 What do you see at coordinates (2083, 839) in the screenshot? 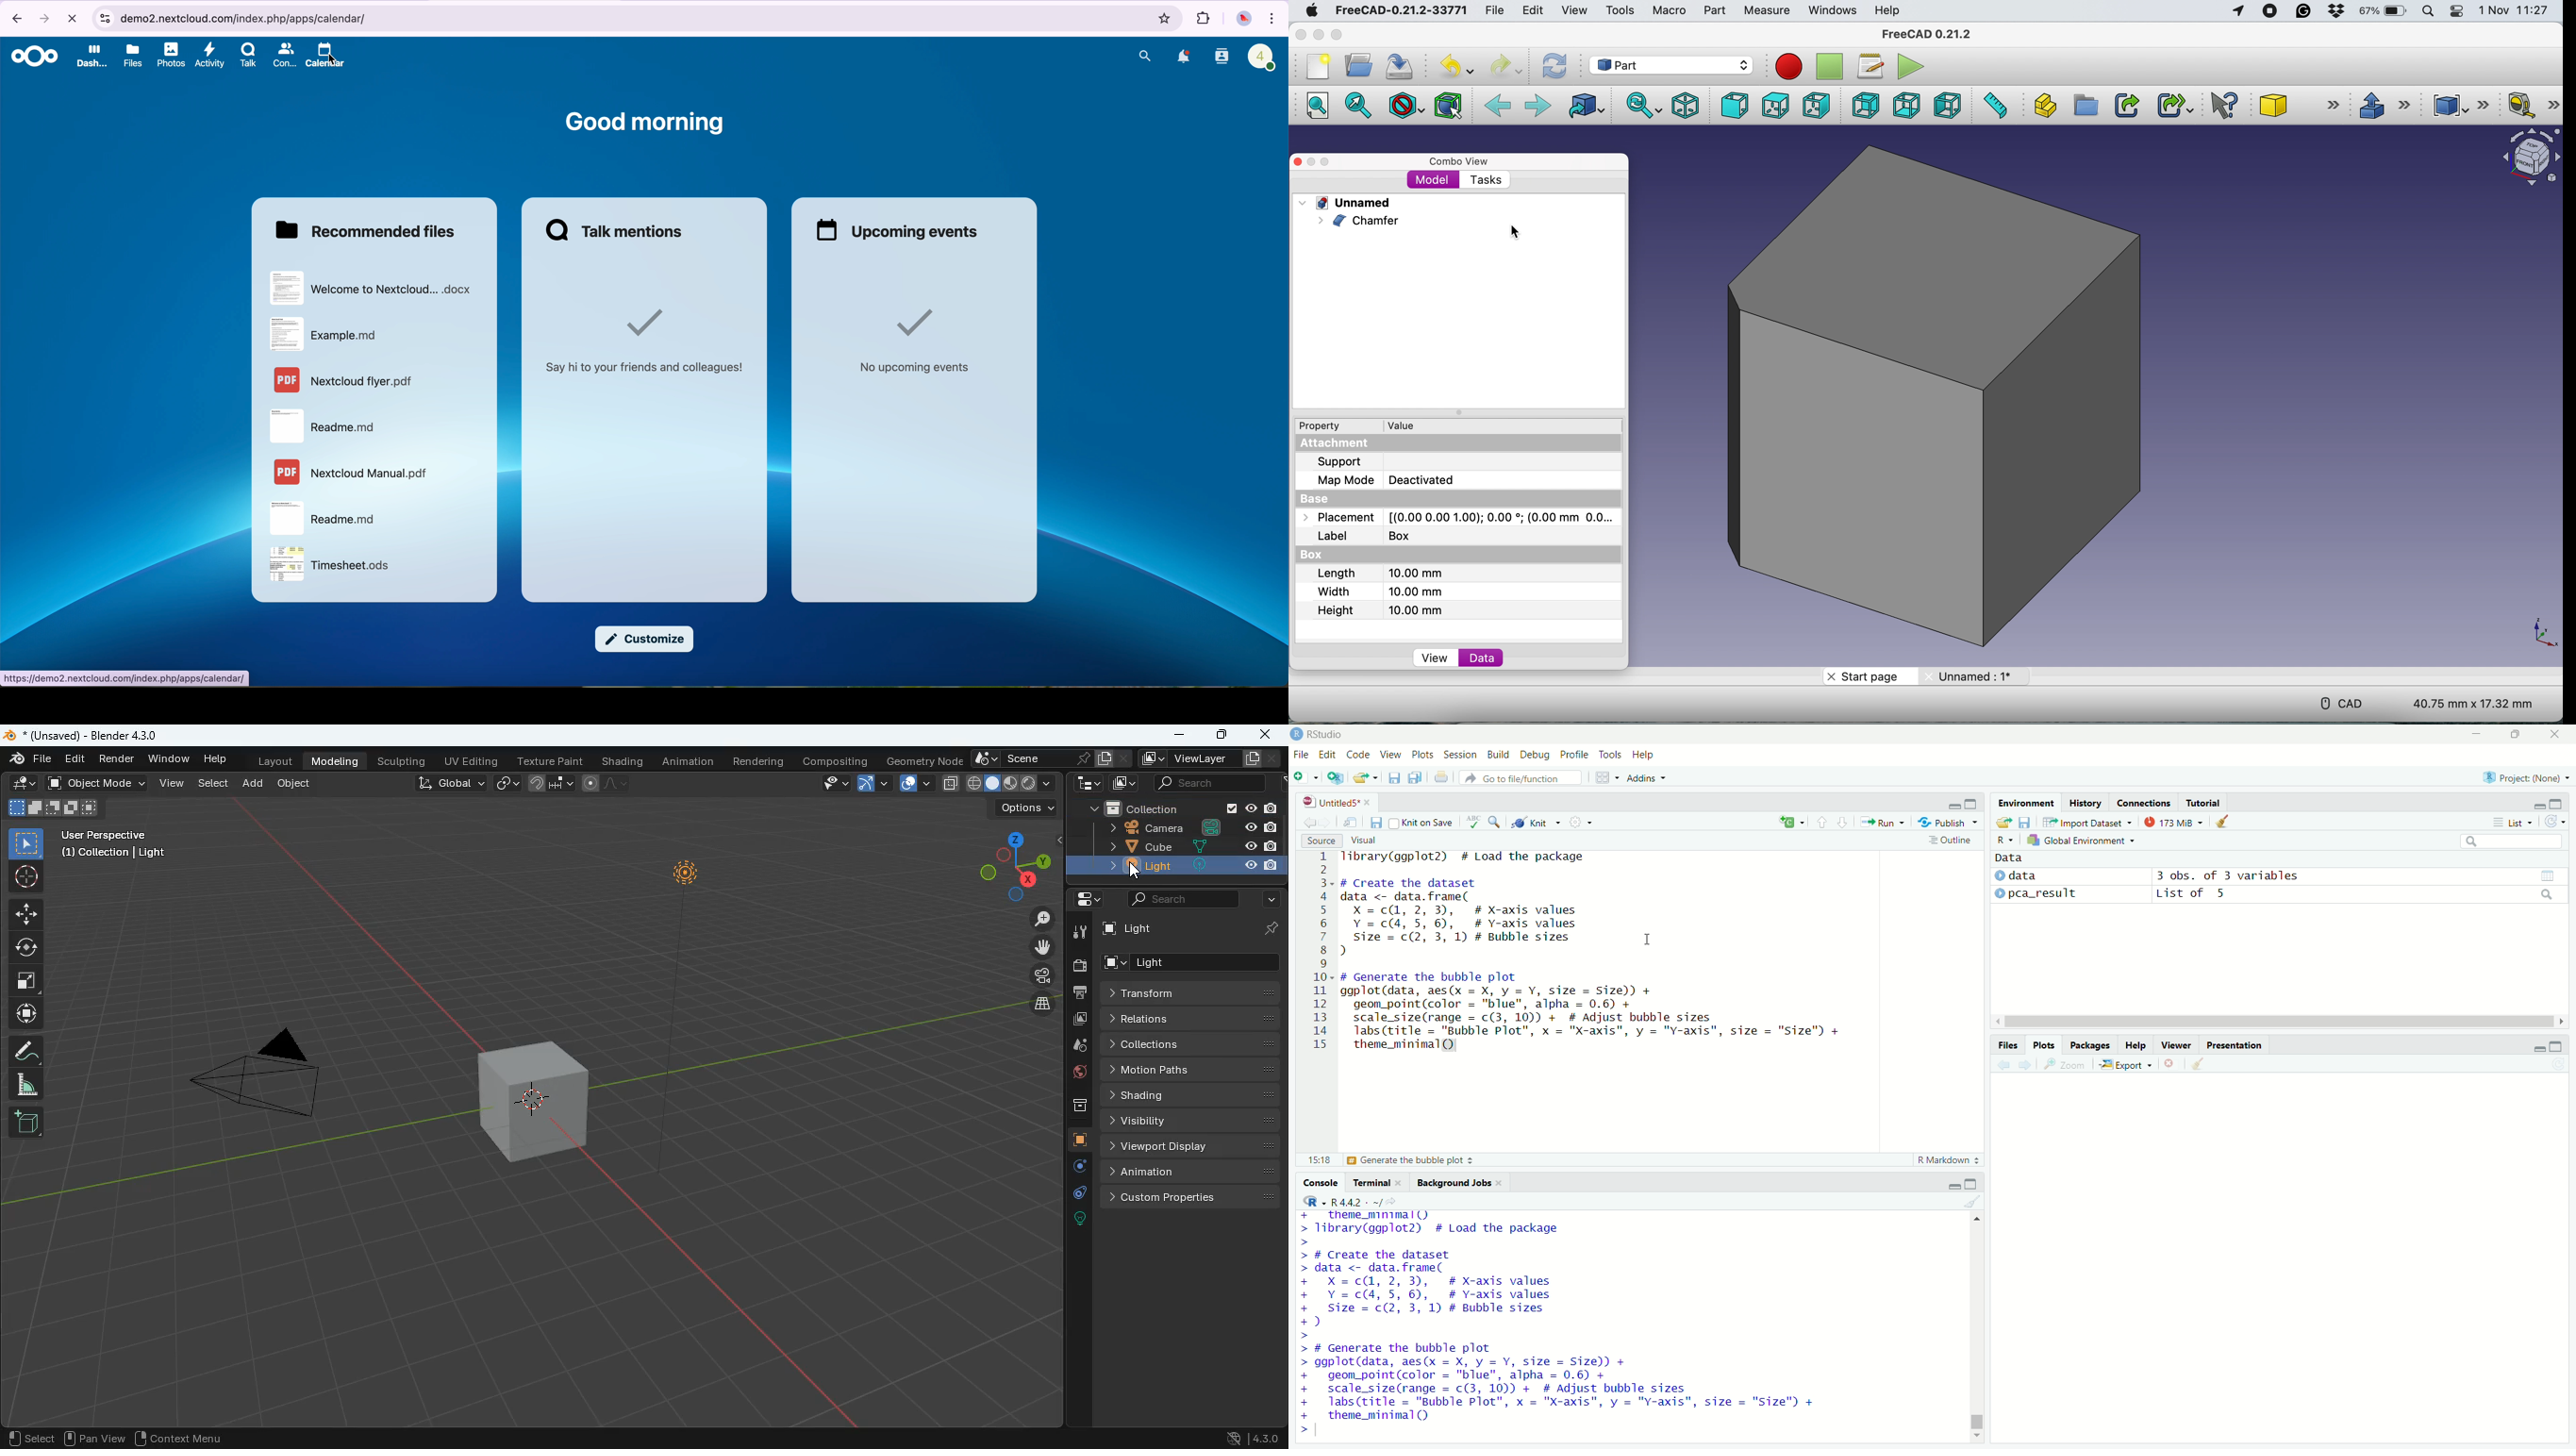
I see `global environment` at bounding box center [2083, 839].